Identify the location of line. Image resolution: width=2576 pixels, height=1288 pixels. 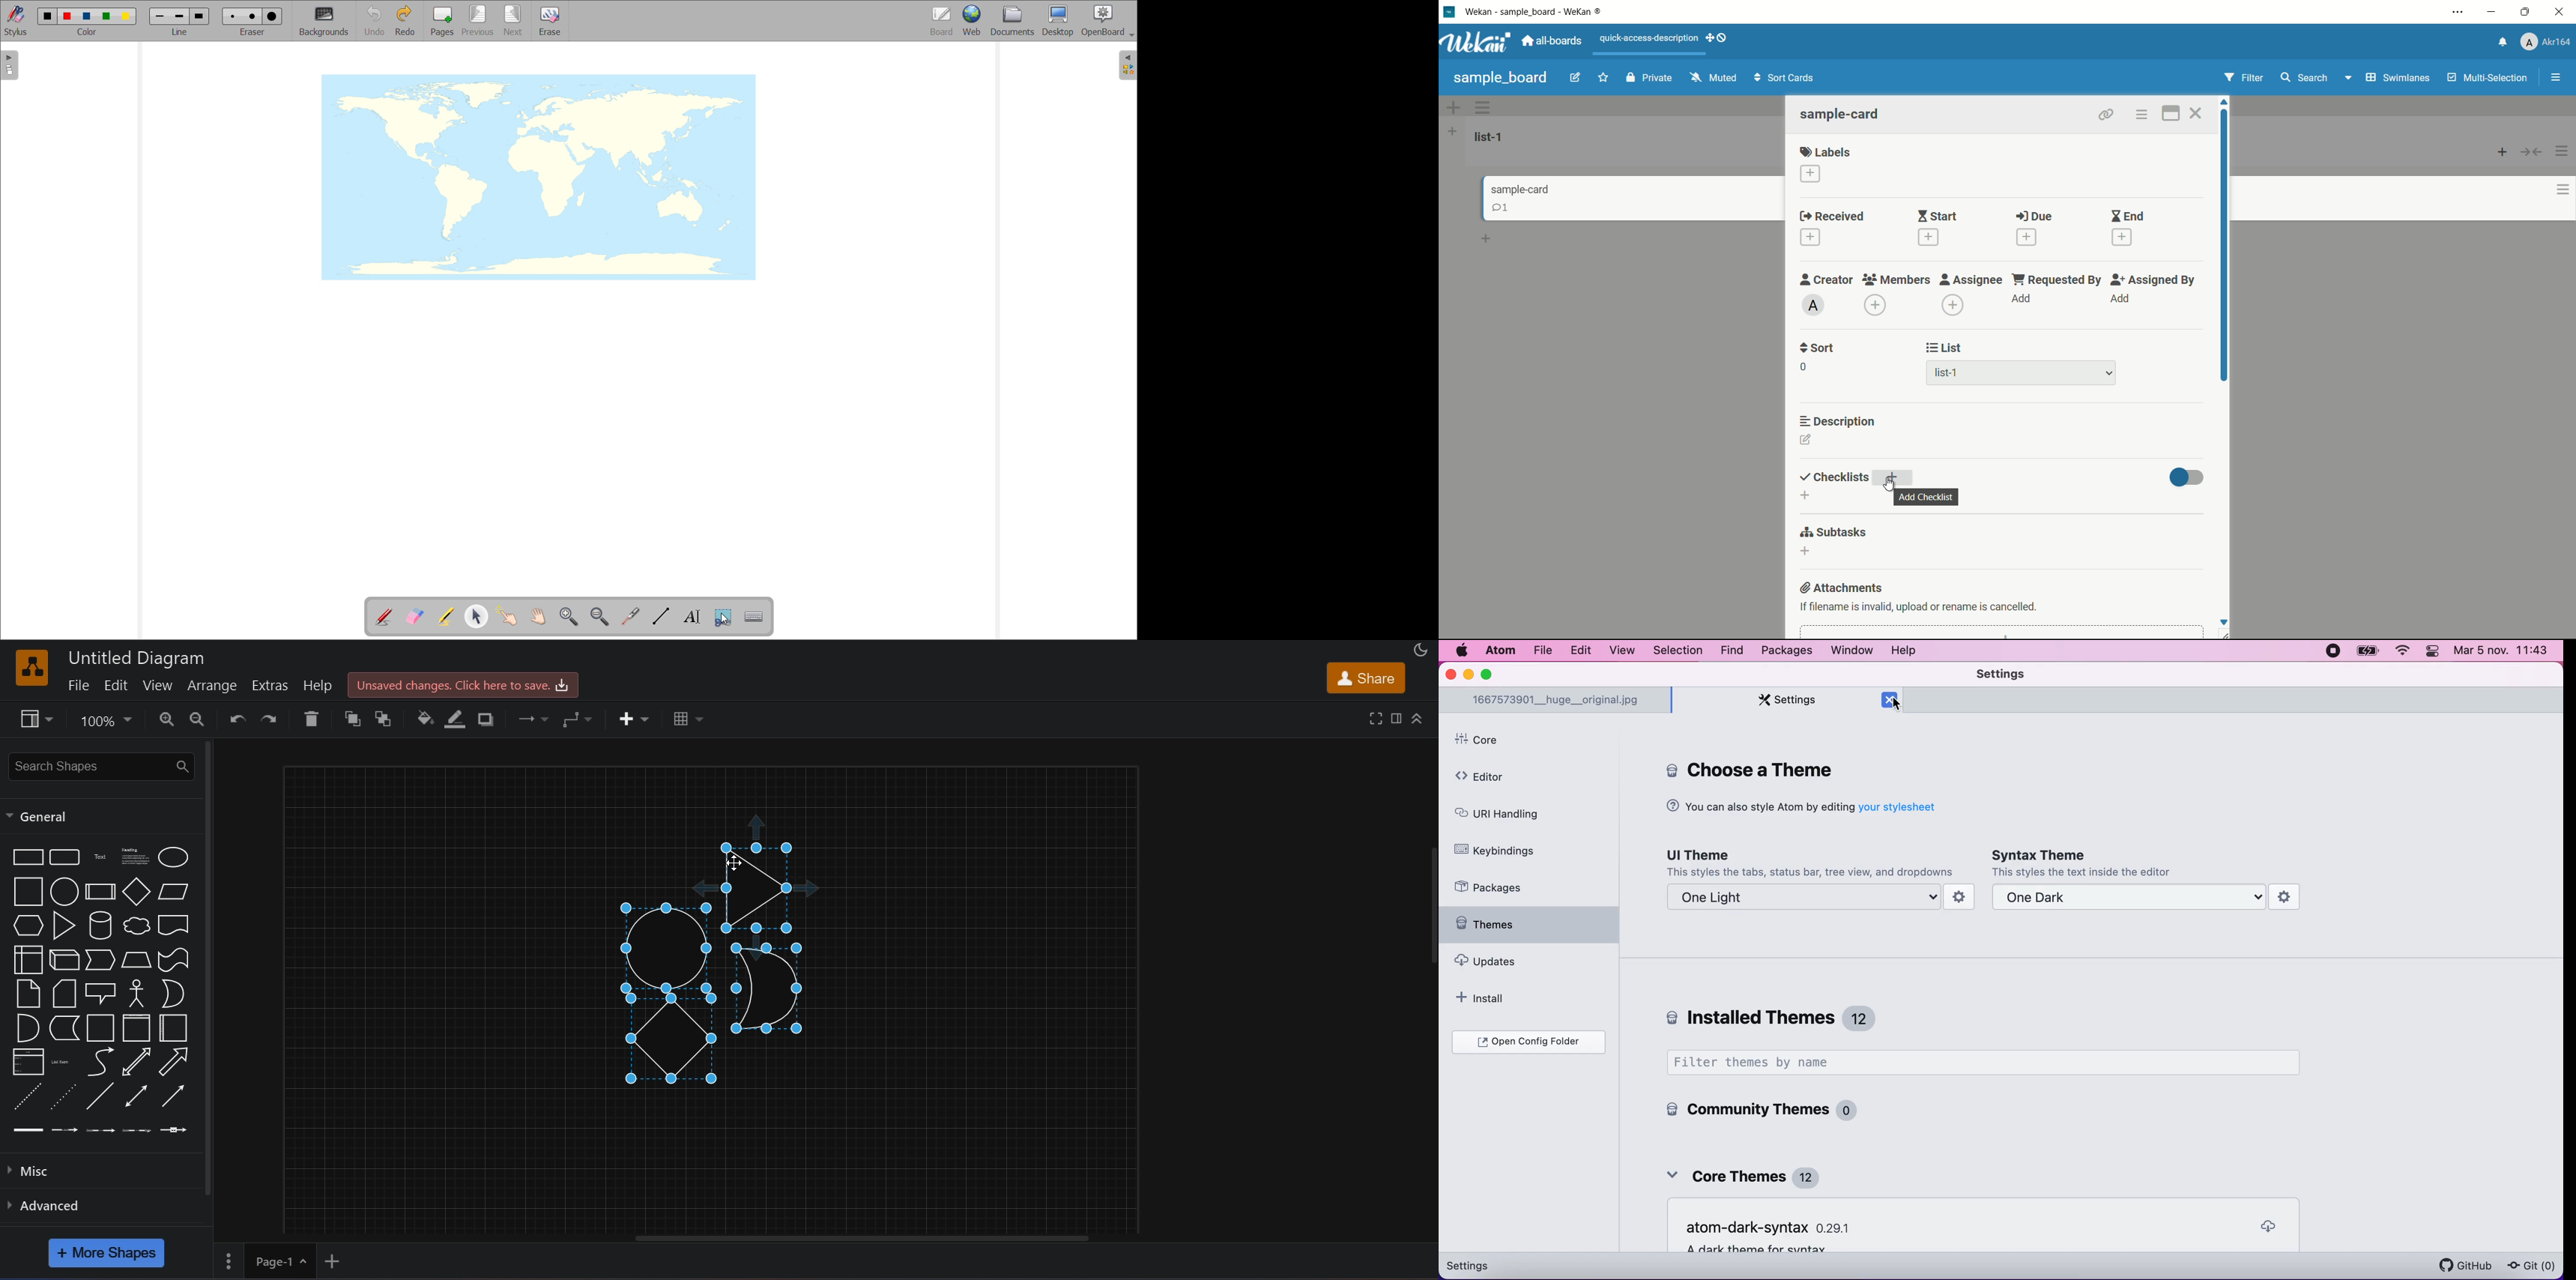
(102, 1096).